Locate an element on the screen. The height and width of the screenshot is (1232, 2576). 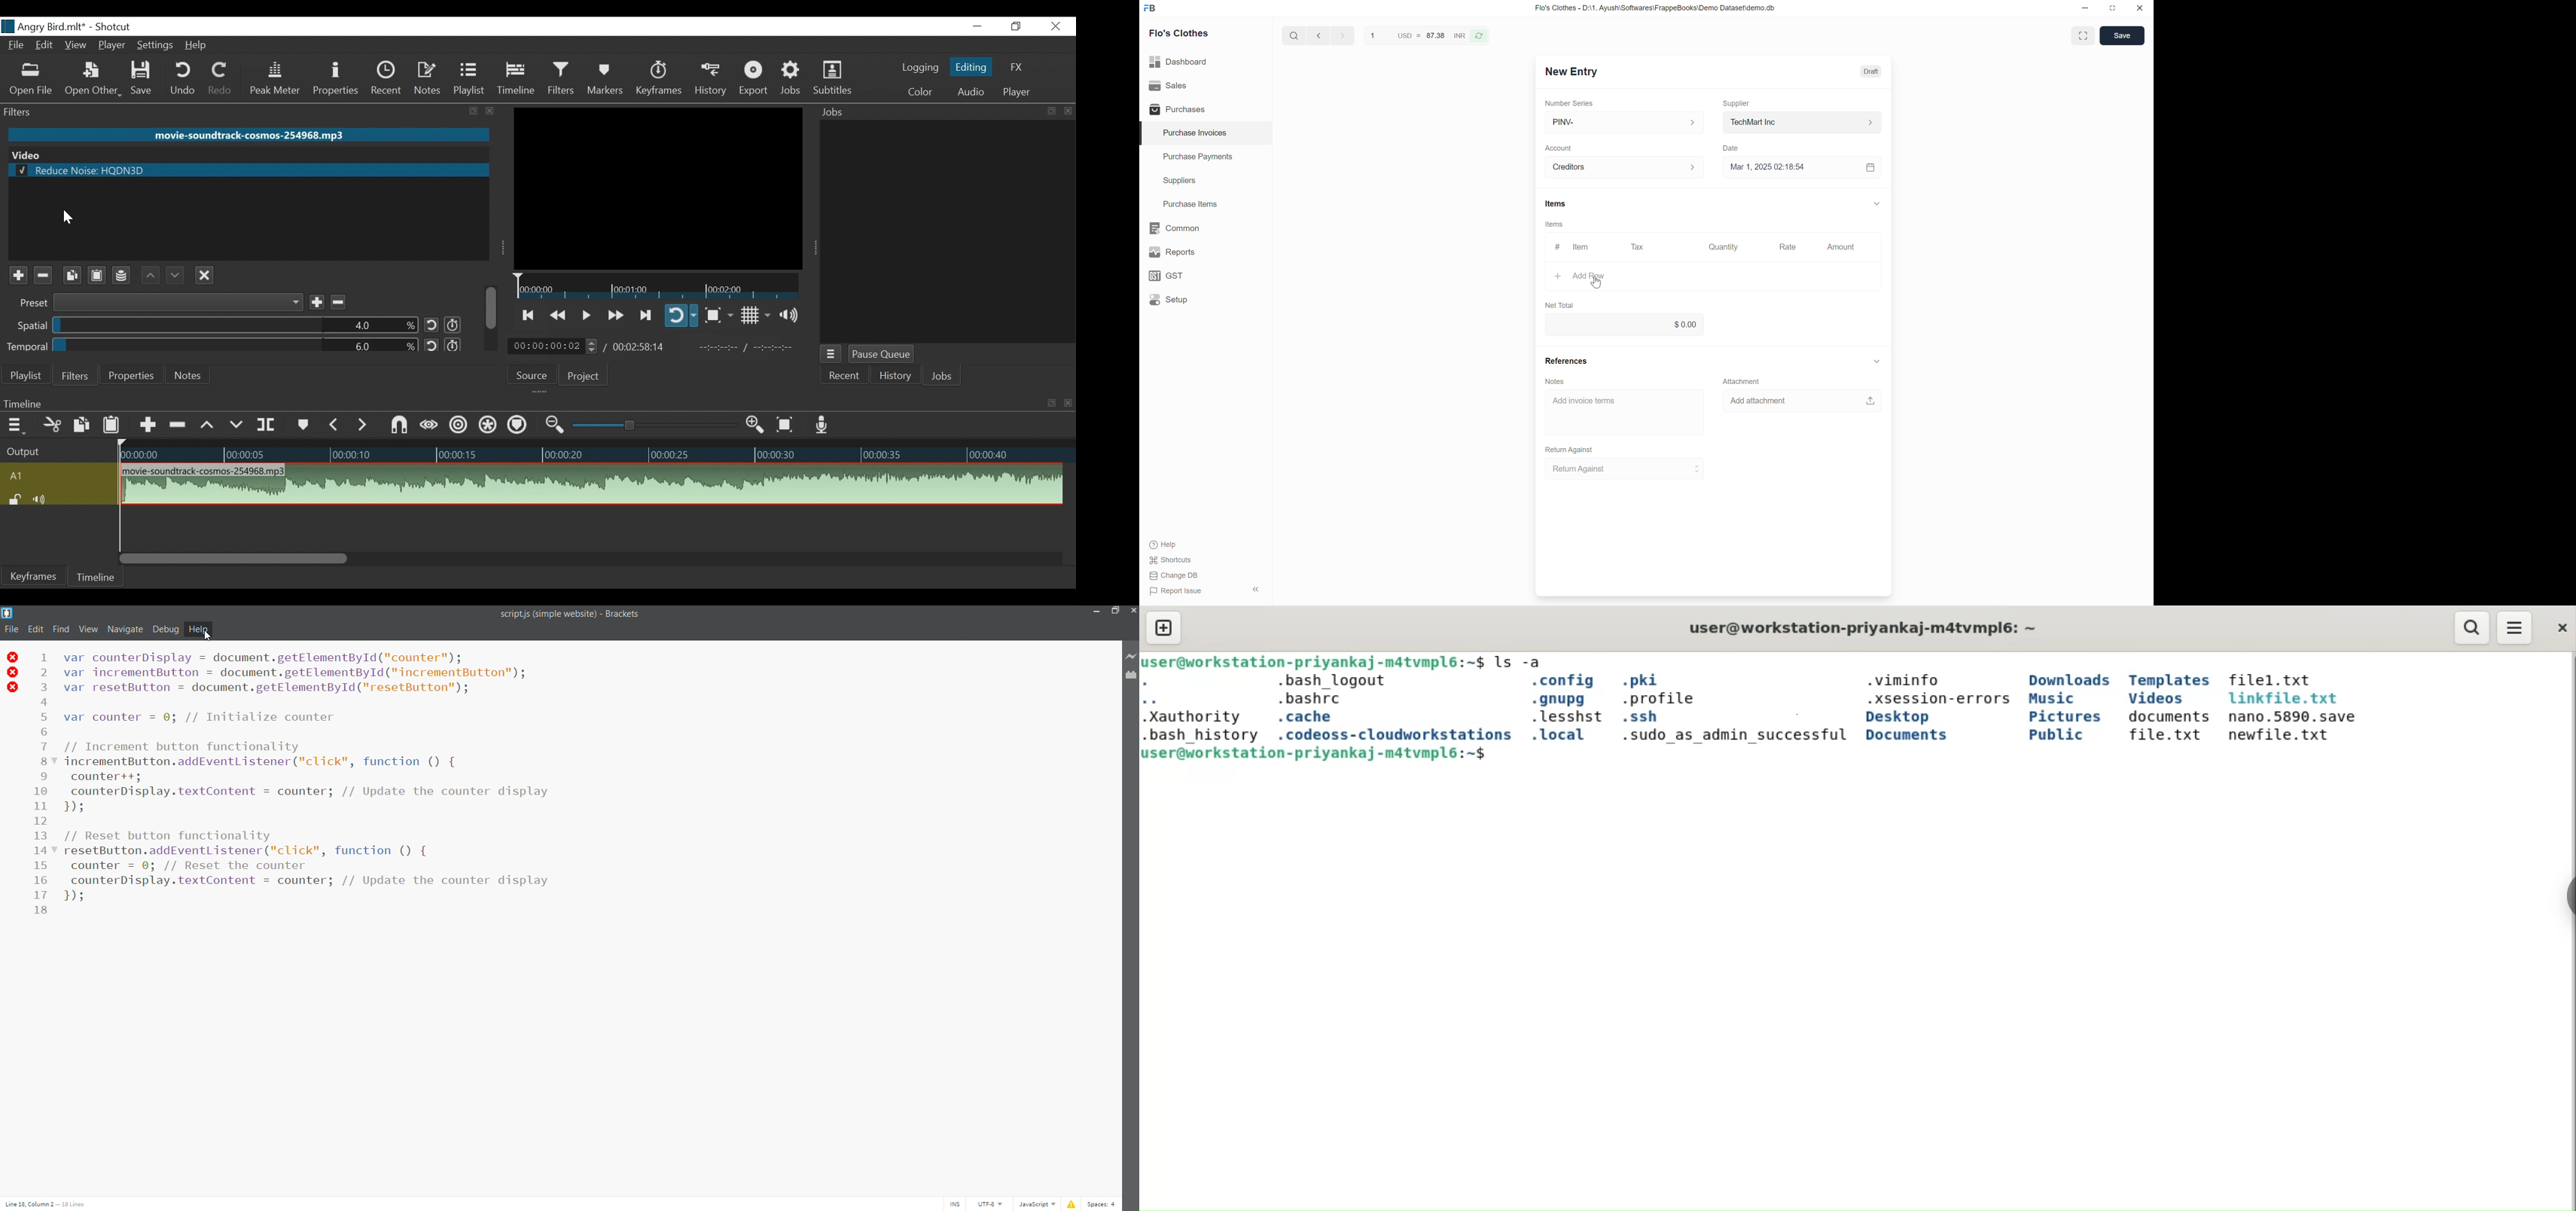
Player is located at coordinates (110, 47).